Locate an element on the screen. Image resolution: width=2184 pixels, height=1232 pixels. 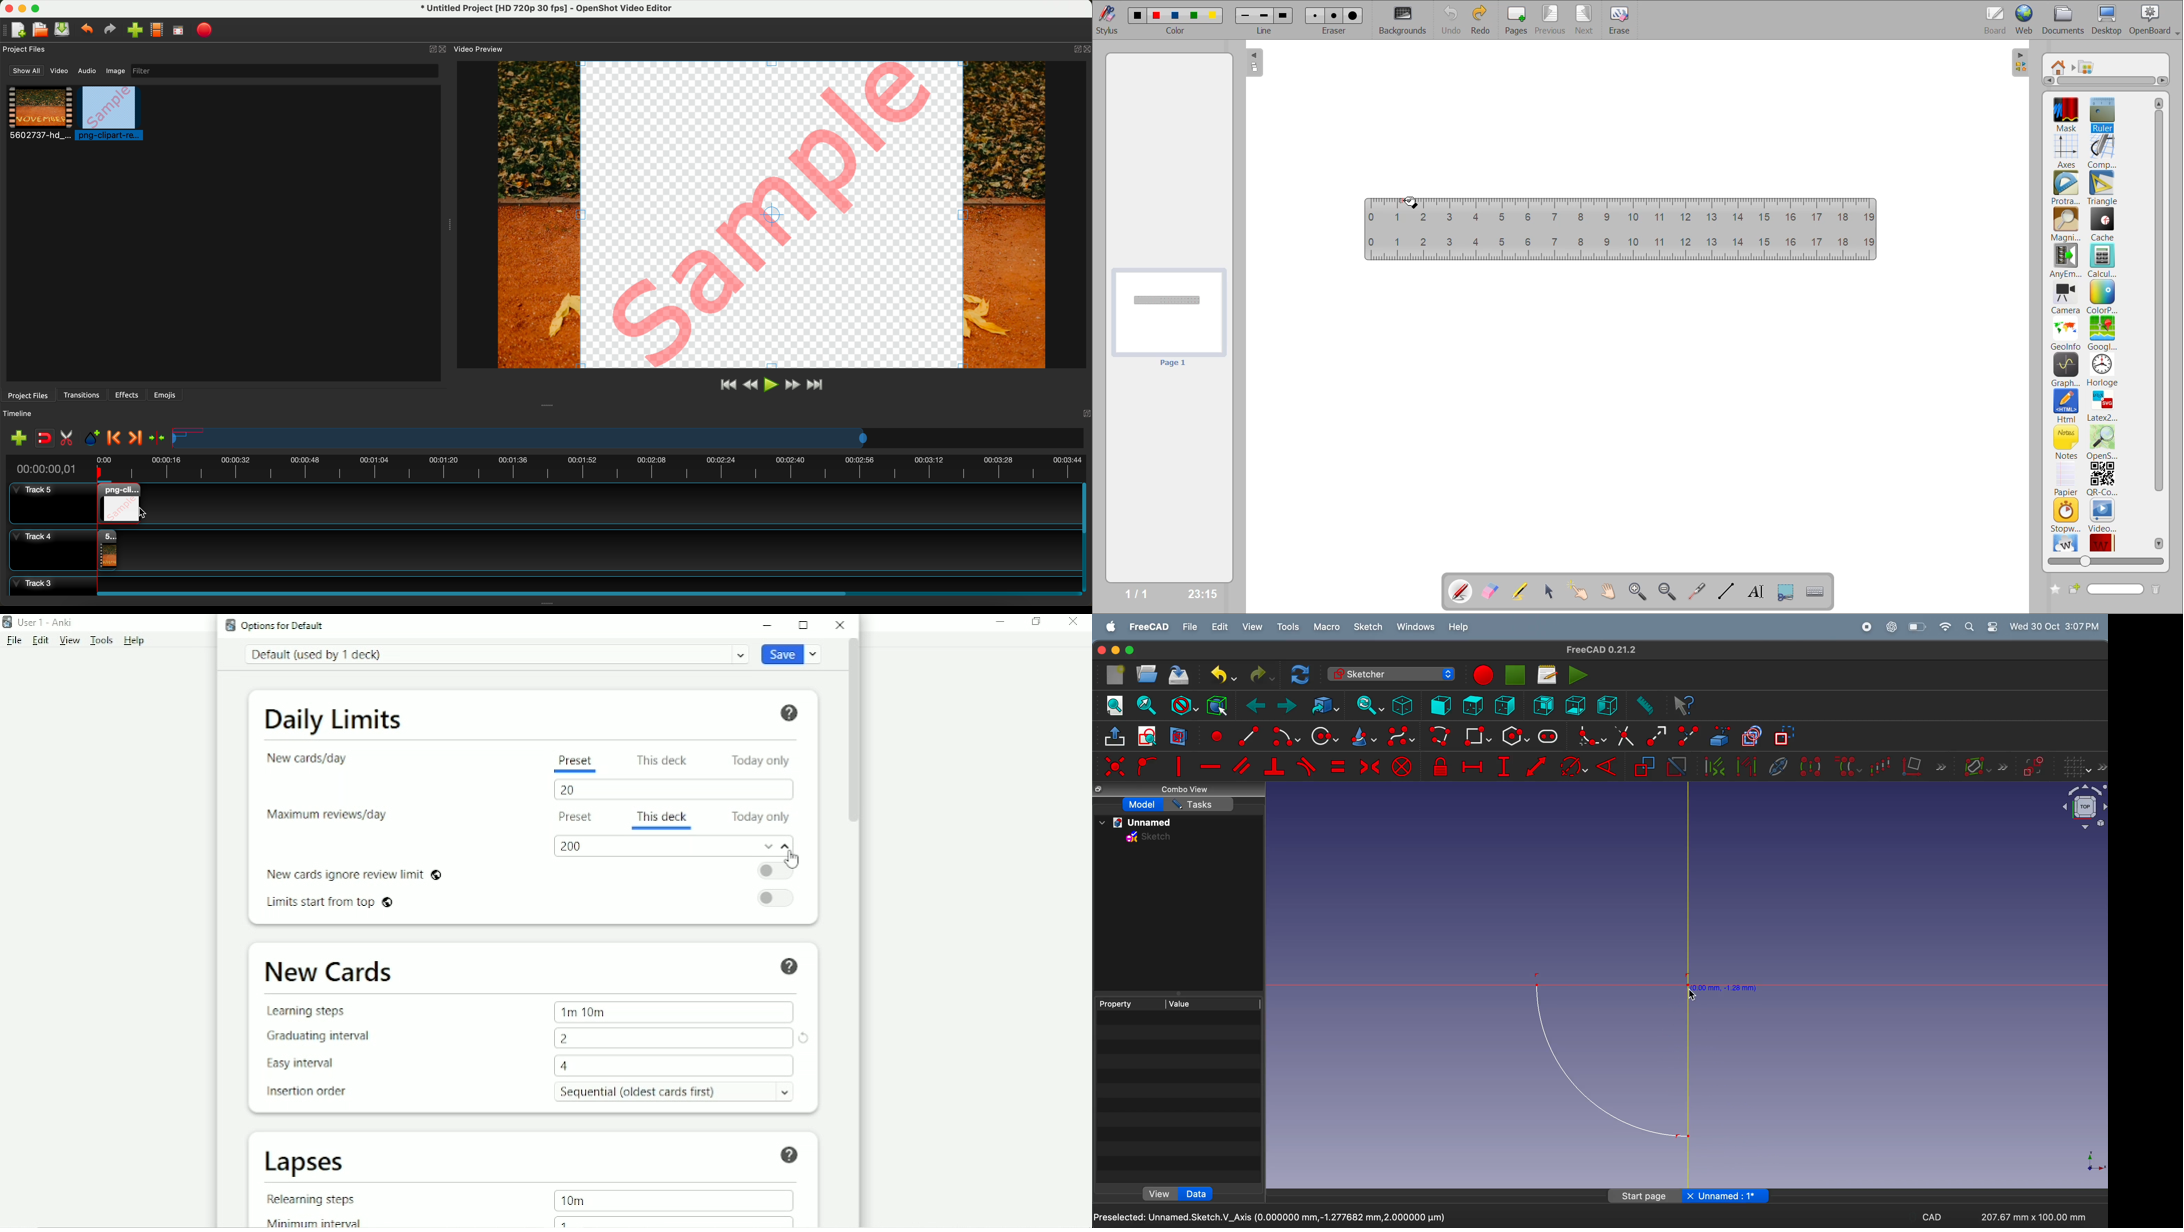
web is located at coordinates (2026, 19).